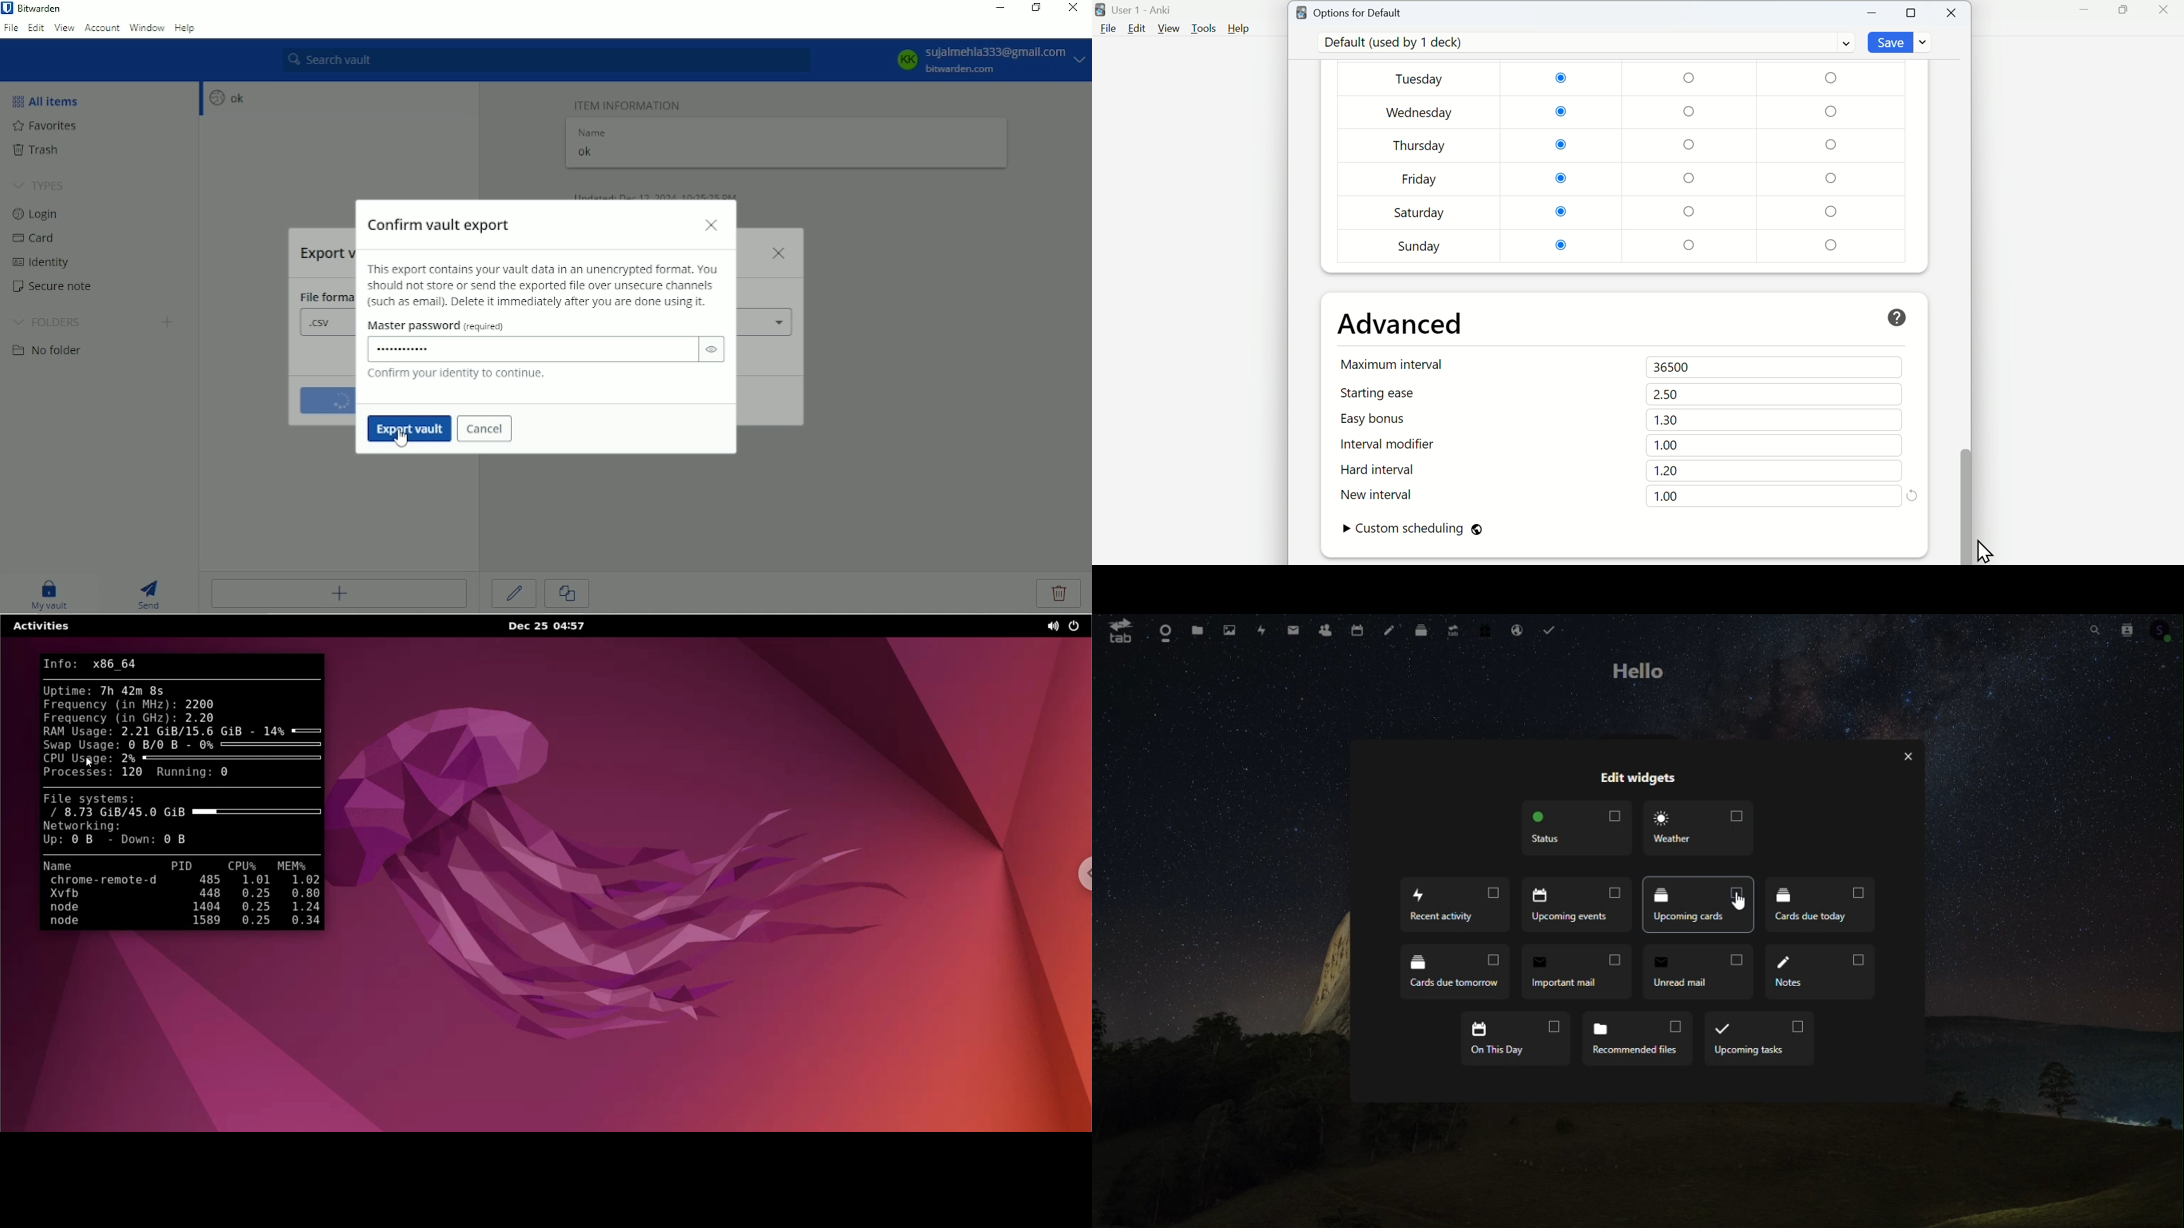 This screenshot has height=1232, width=2184. What do you see at coordinates (1169, 28) in the screenshot?
I see `View` at bounding box center [1169, 28].